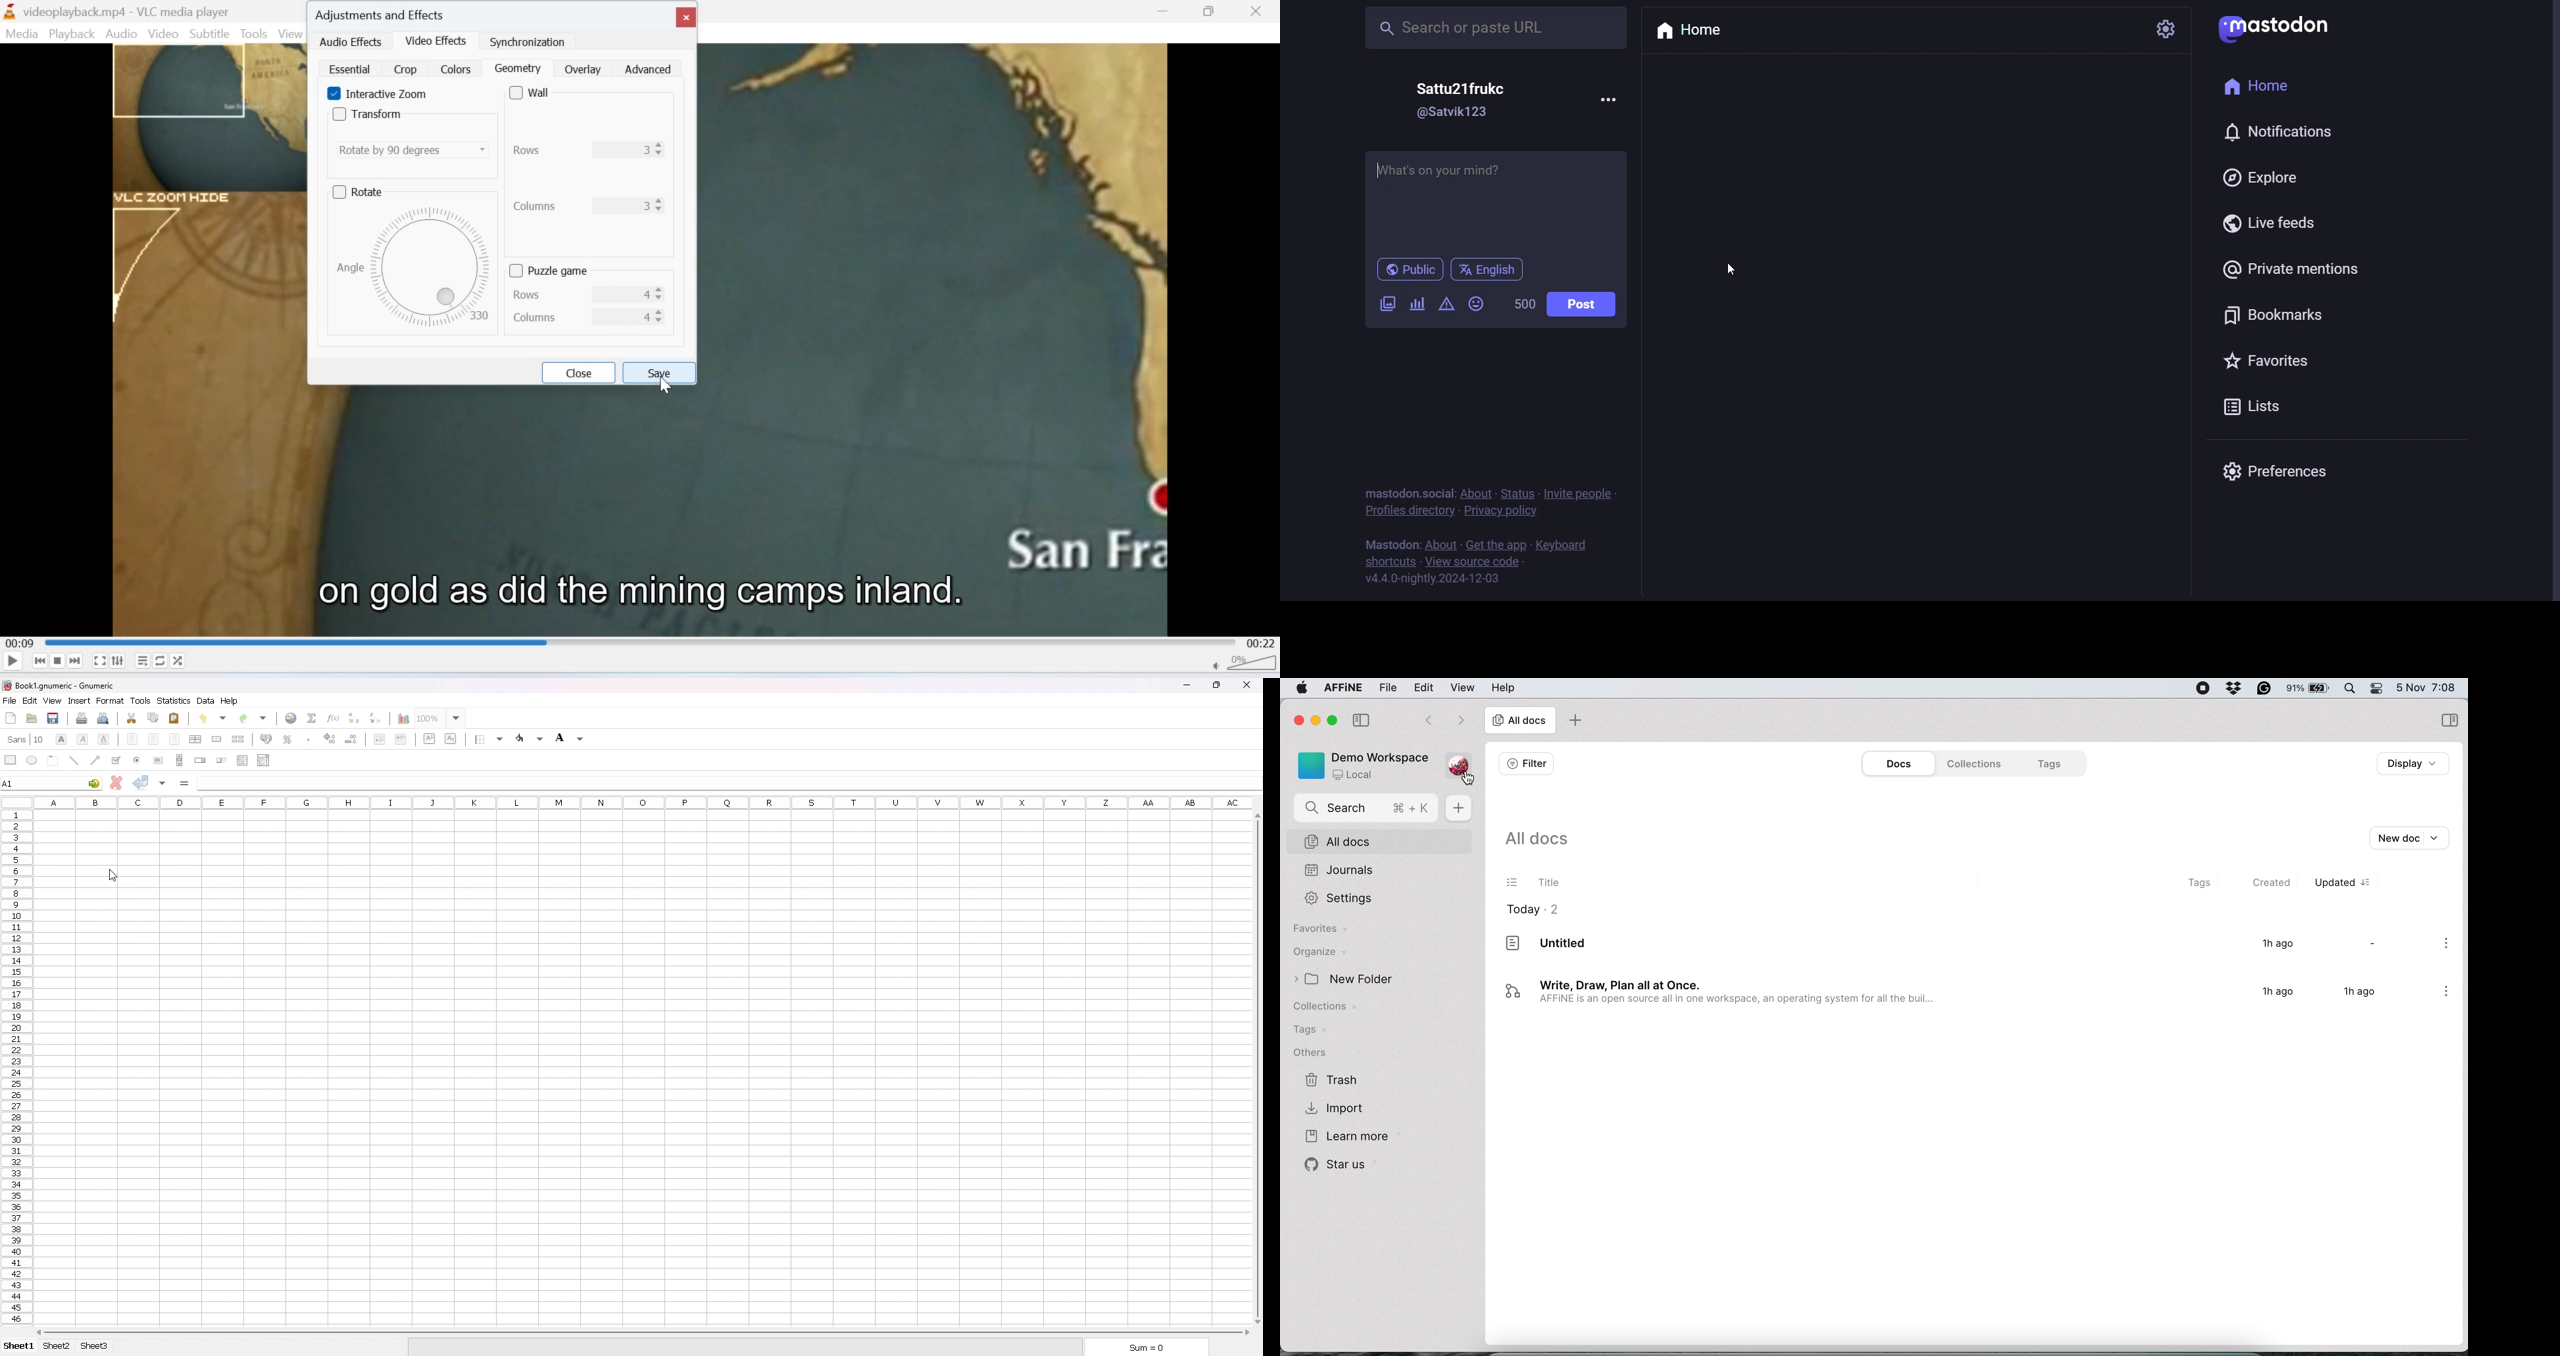  Describe the element at coordinates (404, 92) in the screenshot. I see `interactive zoom` at that location.